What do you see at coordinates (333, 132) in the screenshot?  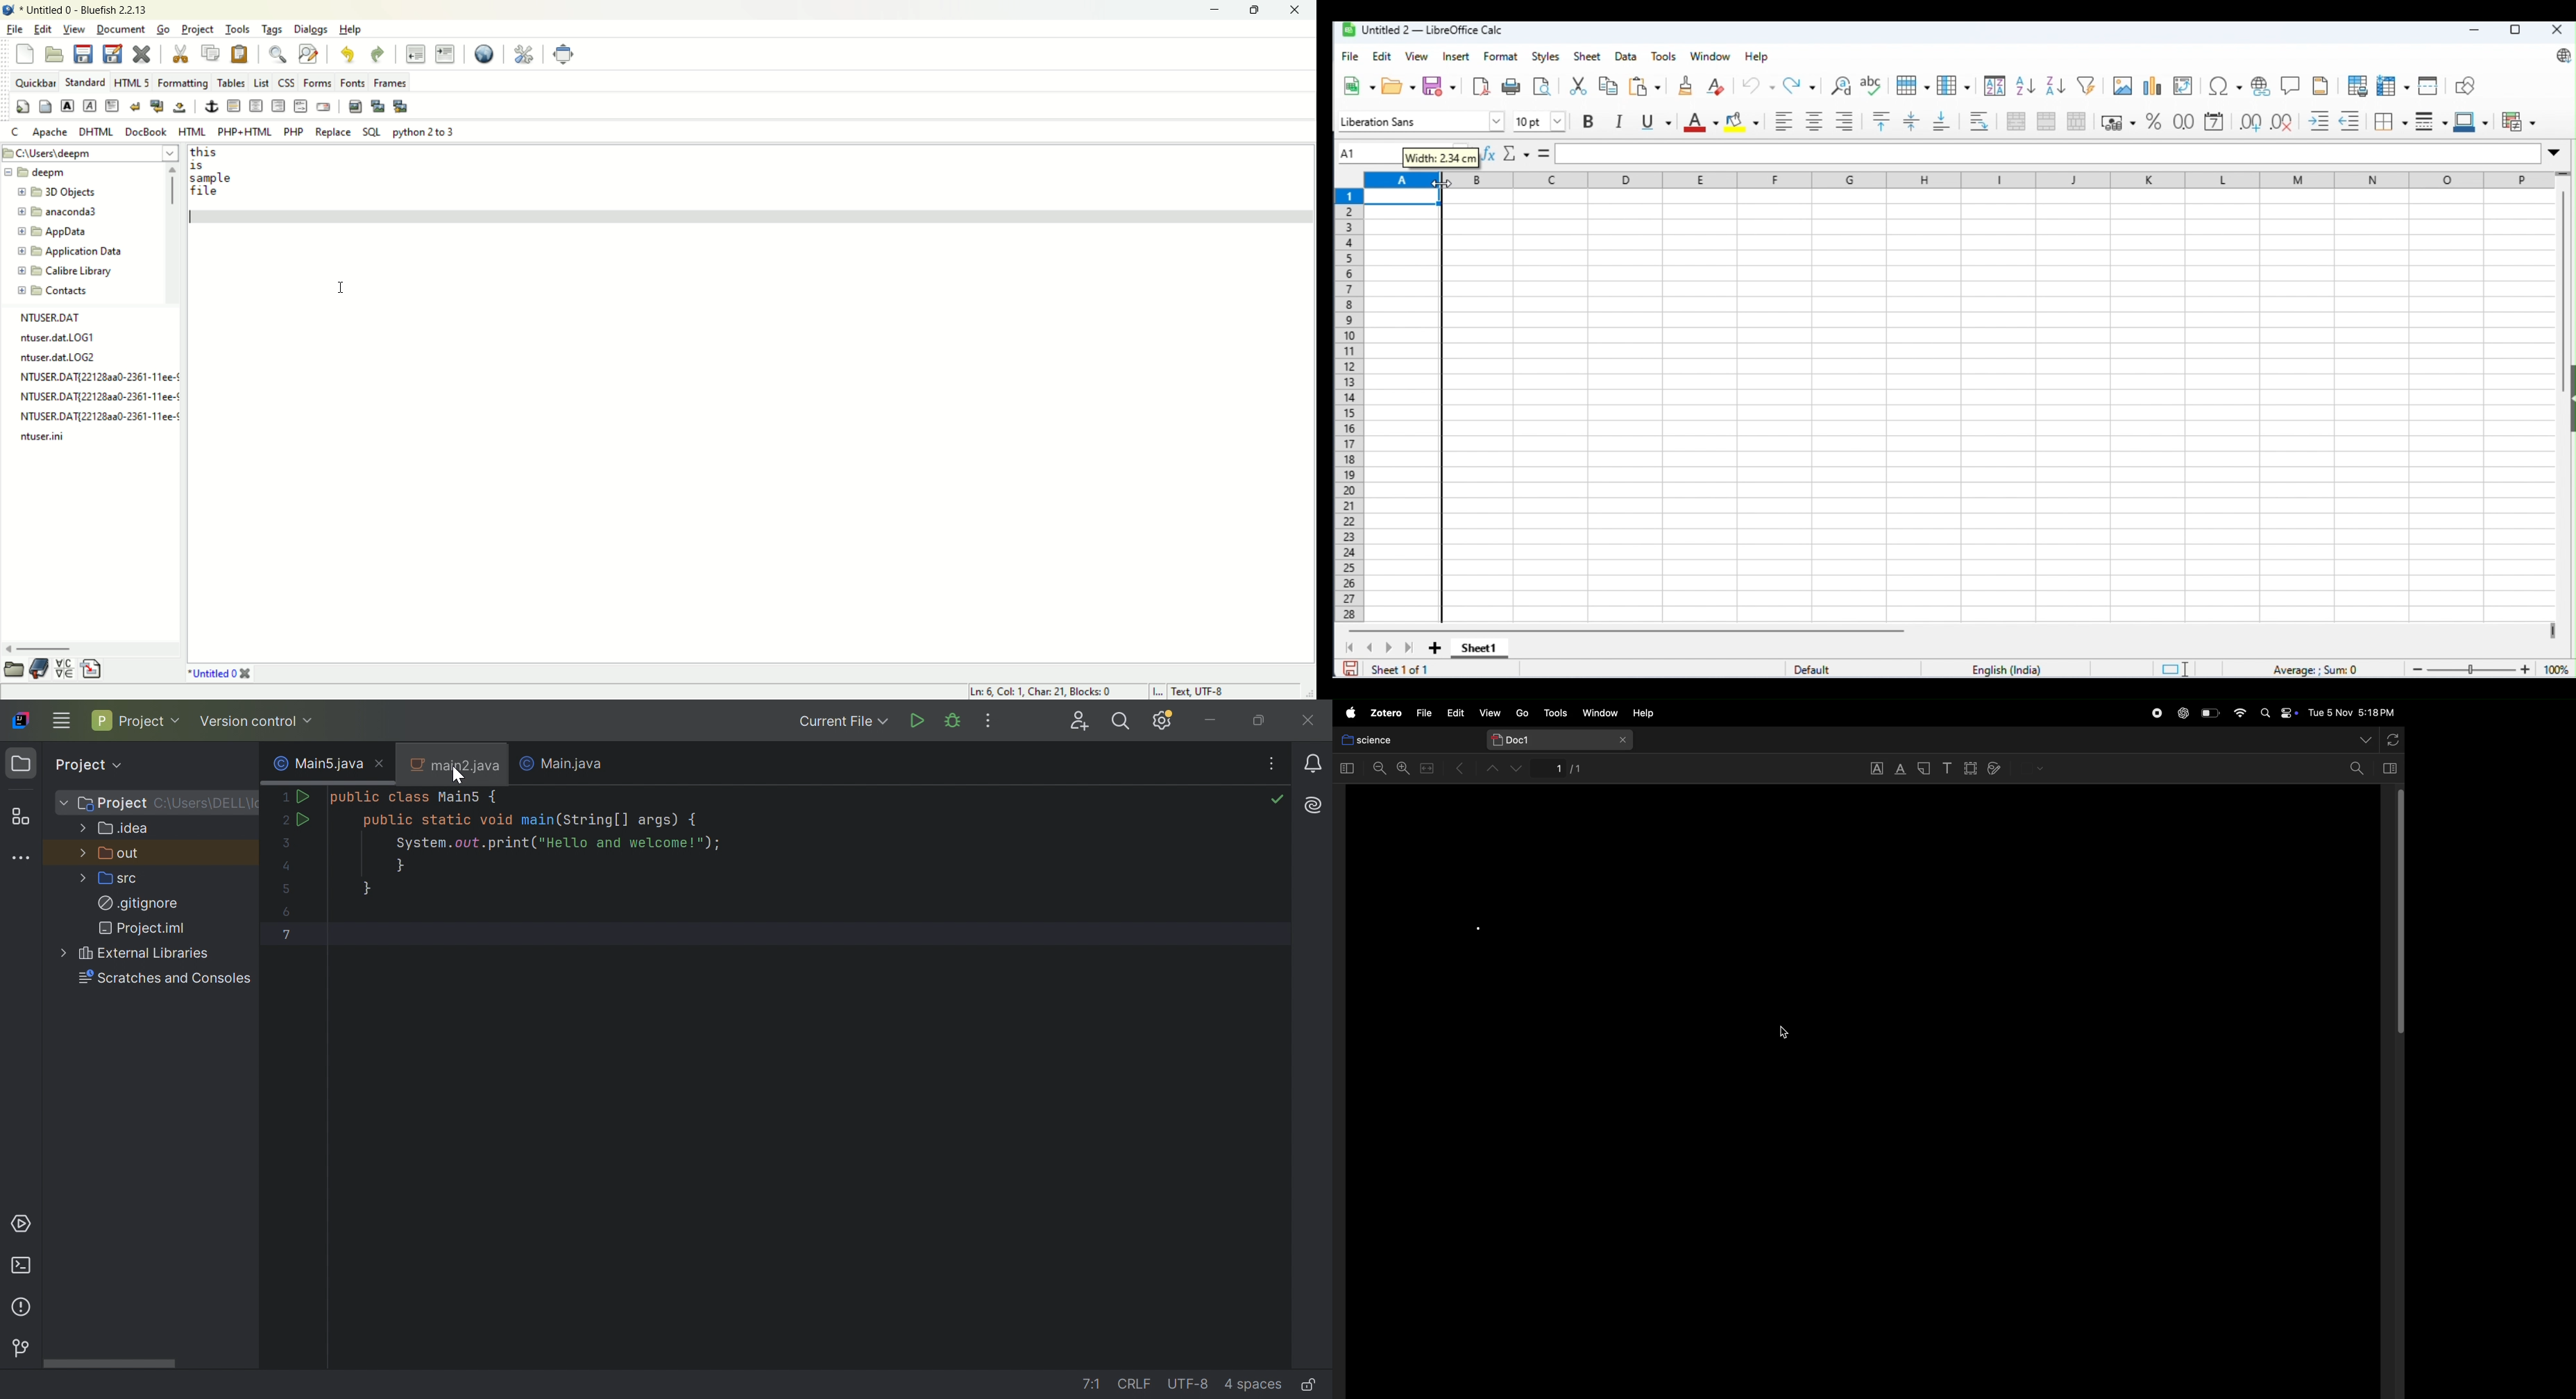 I see `REPLACE` at bounding box center [333, 132].